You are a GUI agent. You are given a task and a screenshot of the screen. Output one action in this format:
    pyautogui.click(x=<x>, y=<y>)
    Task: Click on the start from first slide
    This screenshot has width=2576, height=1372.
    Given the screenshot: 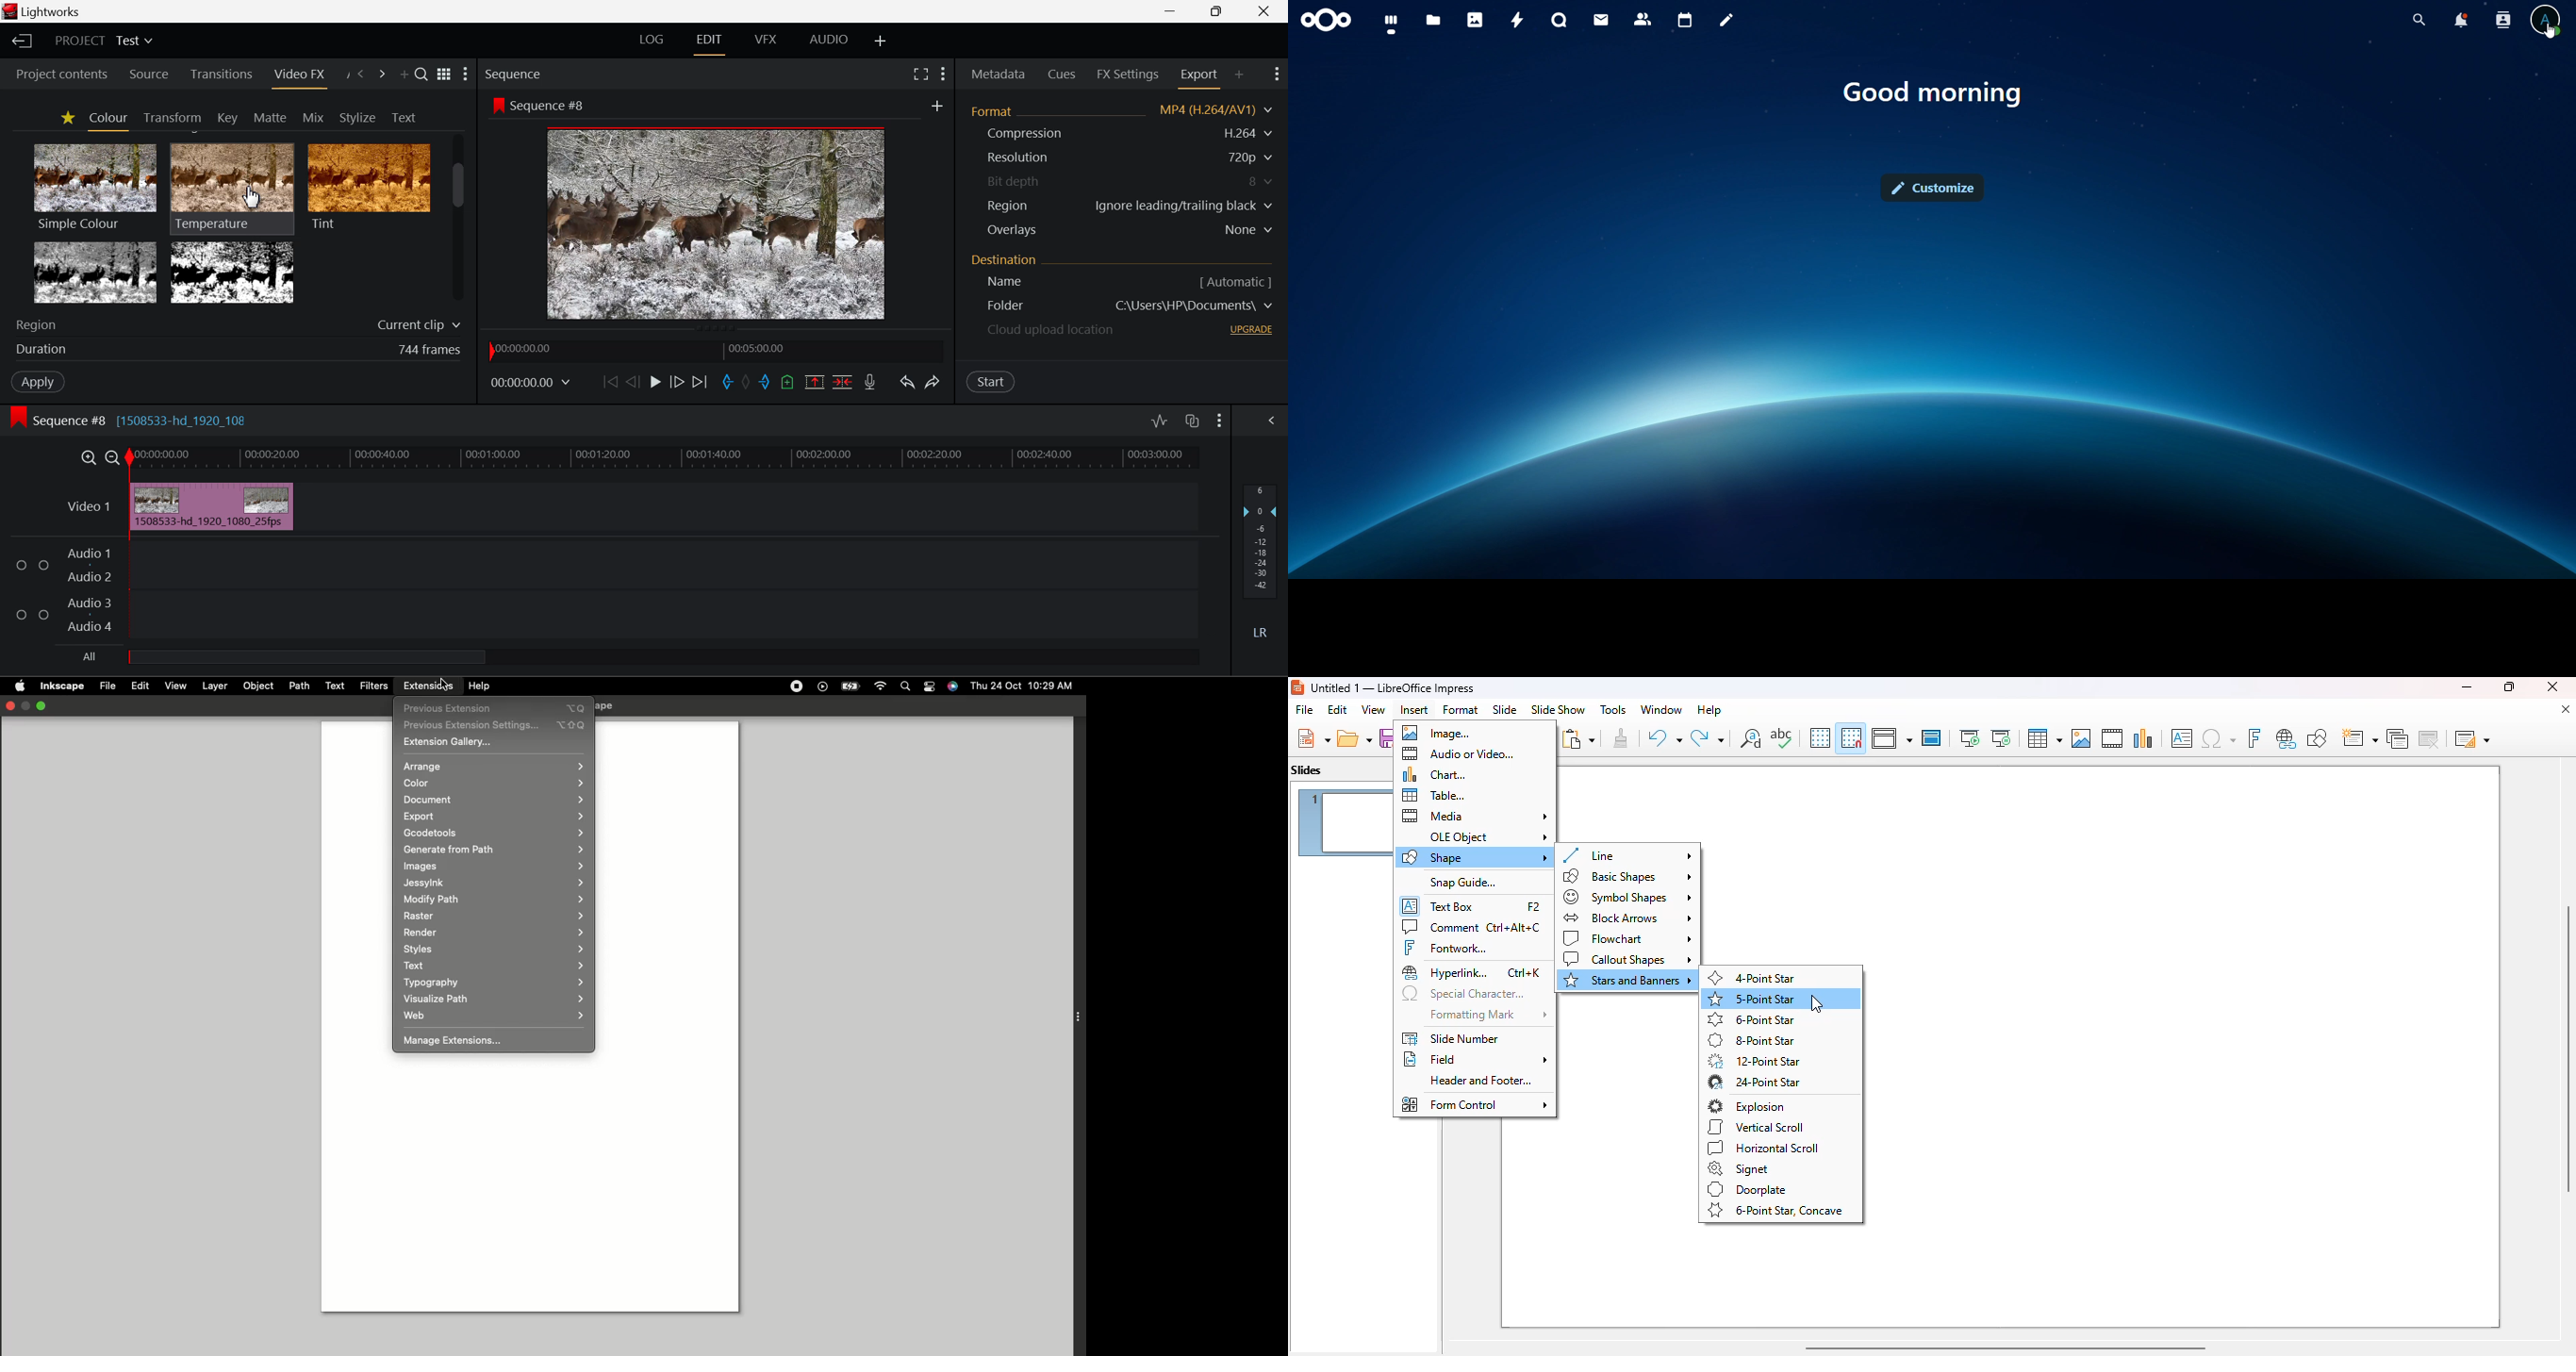 What is the action you would take?
    pyautogui.click(x=1969, y=738)
    